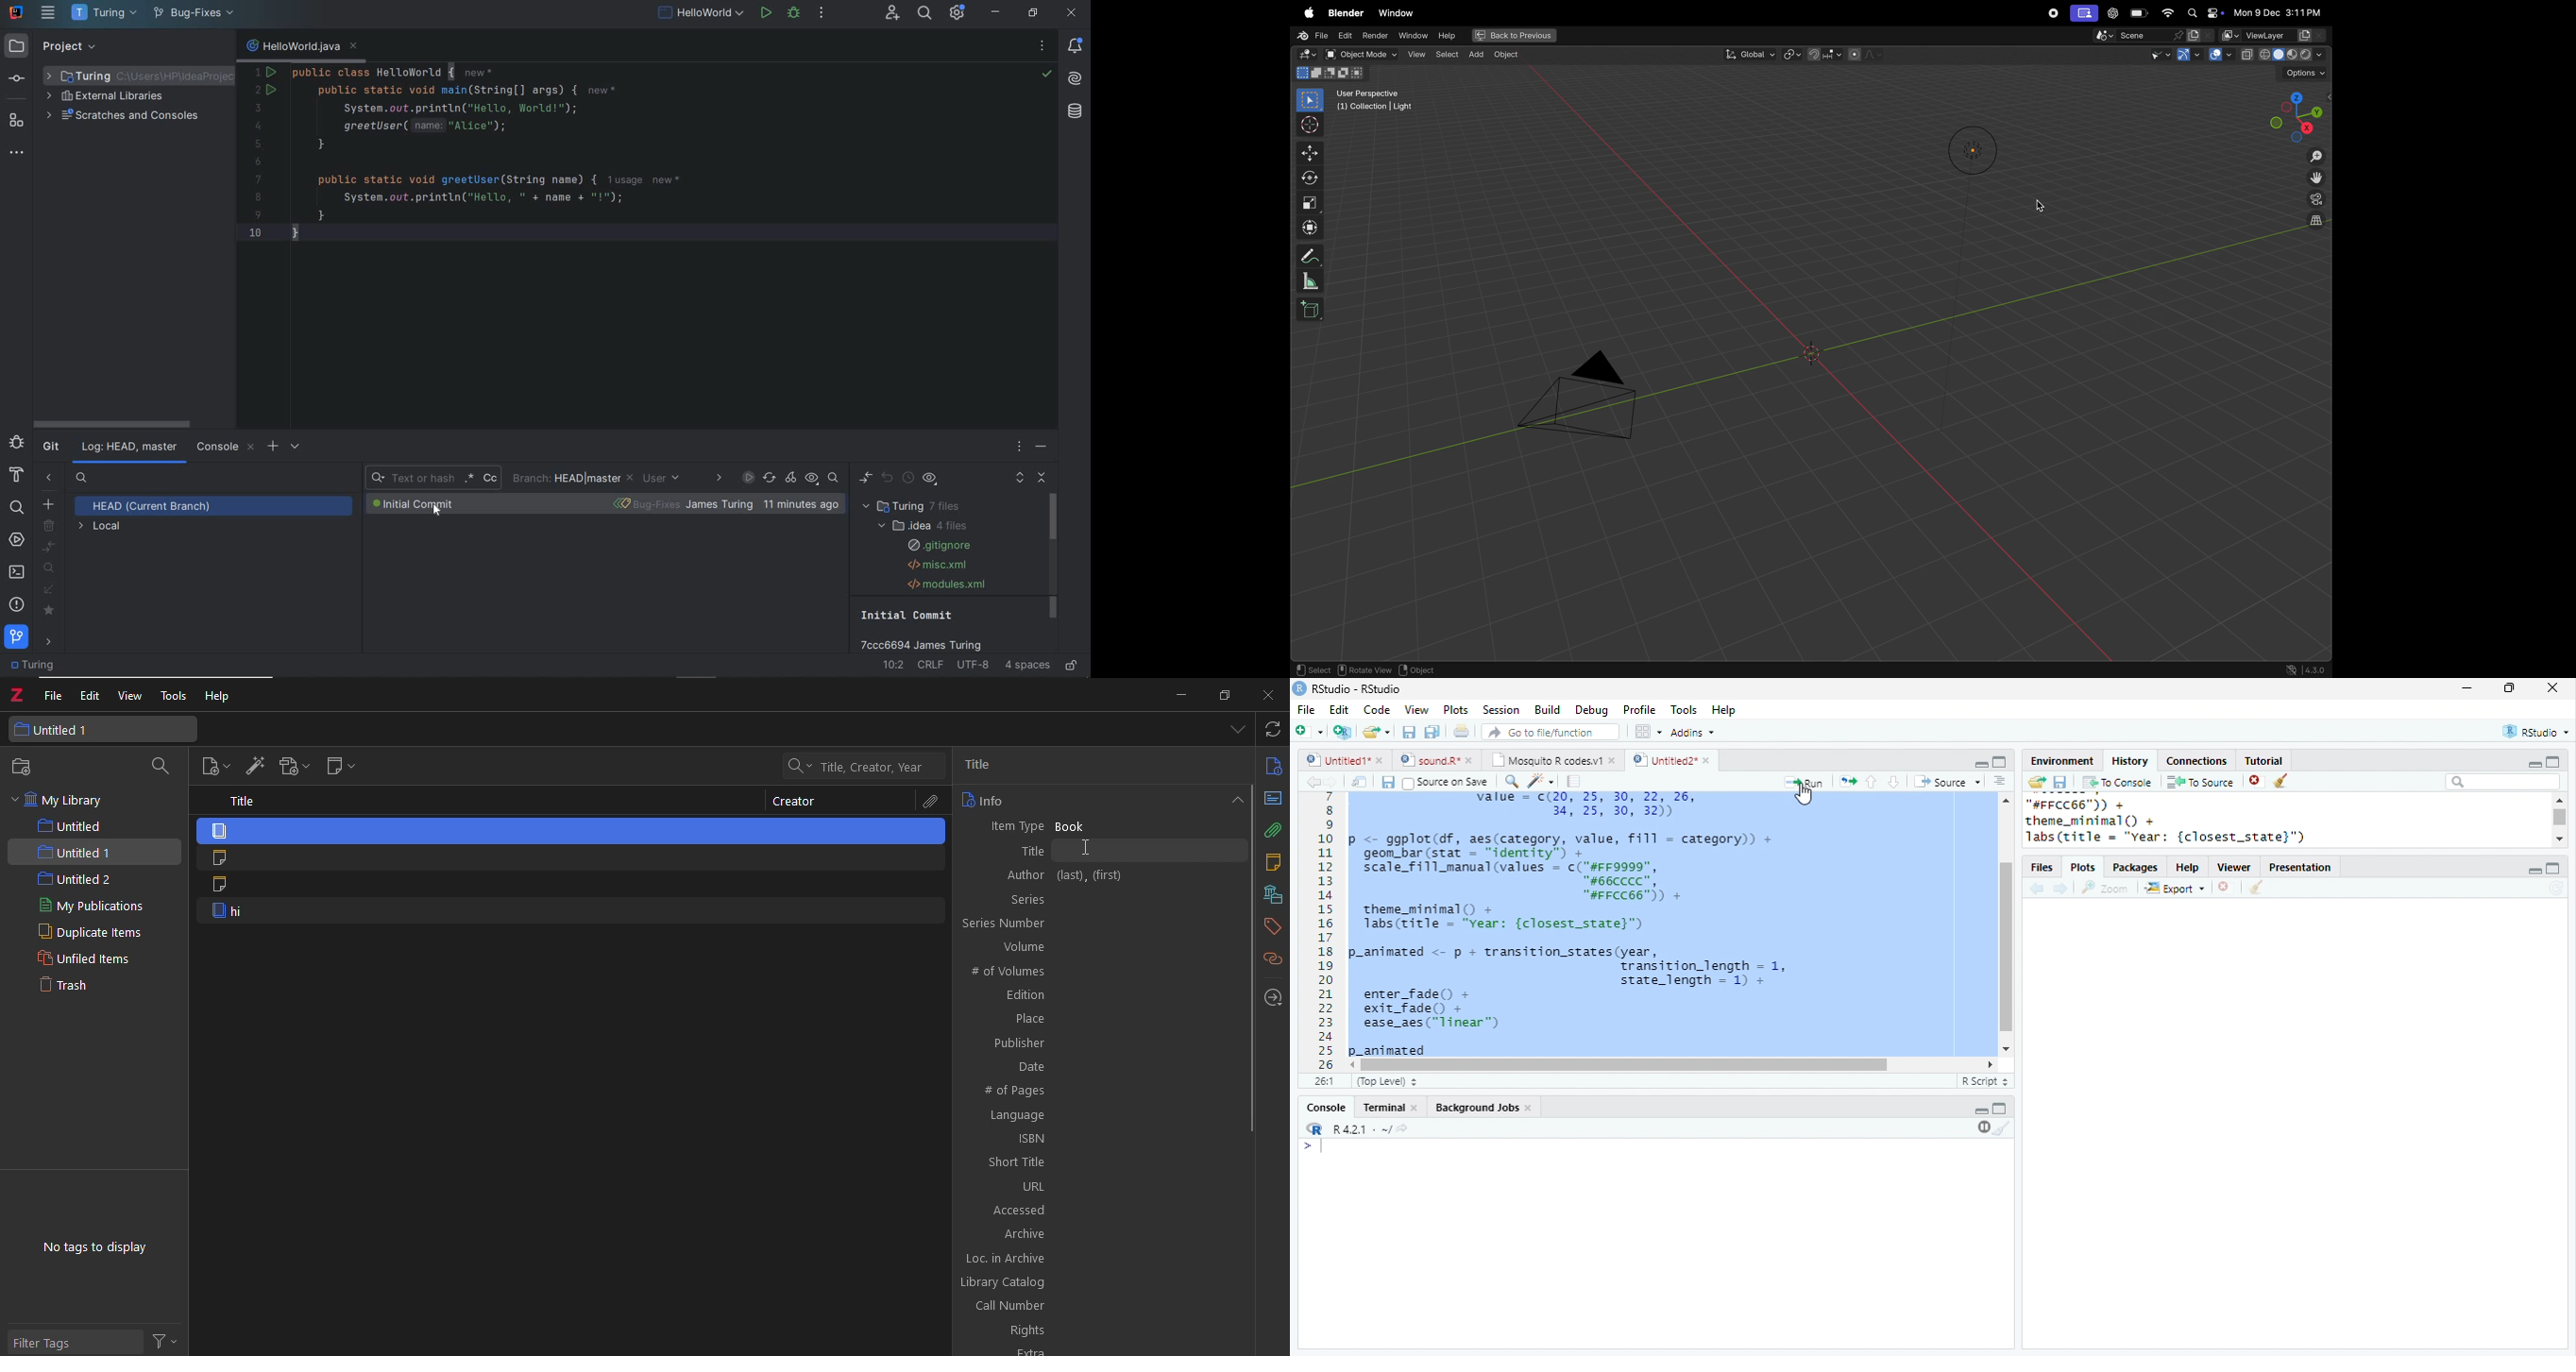 This screenshot has width=2576, height=1372. Describe the element at coordinates (1354, 1065) in the screenshot. I see `scroll right` at that location.